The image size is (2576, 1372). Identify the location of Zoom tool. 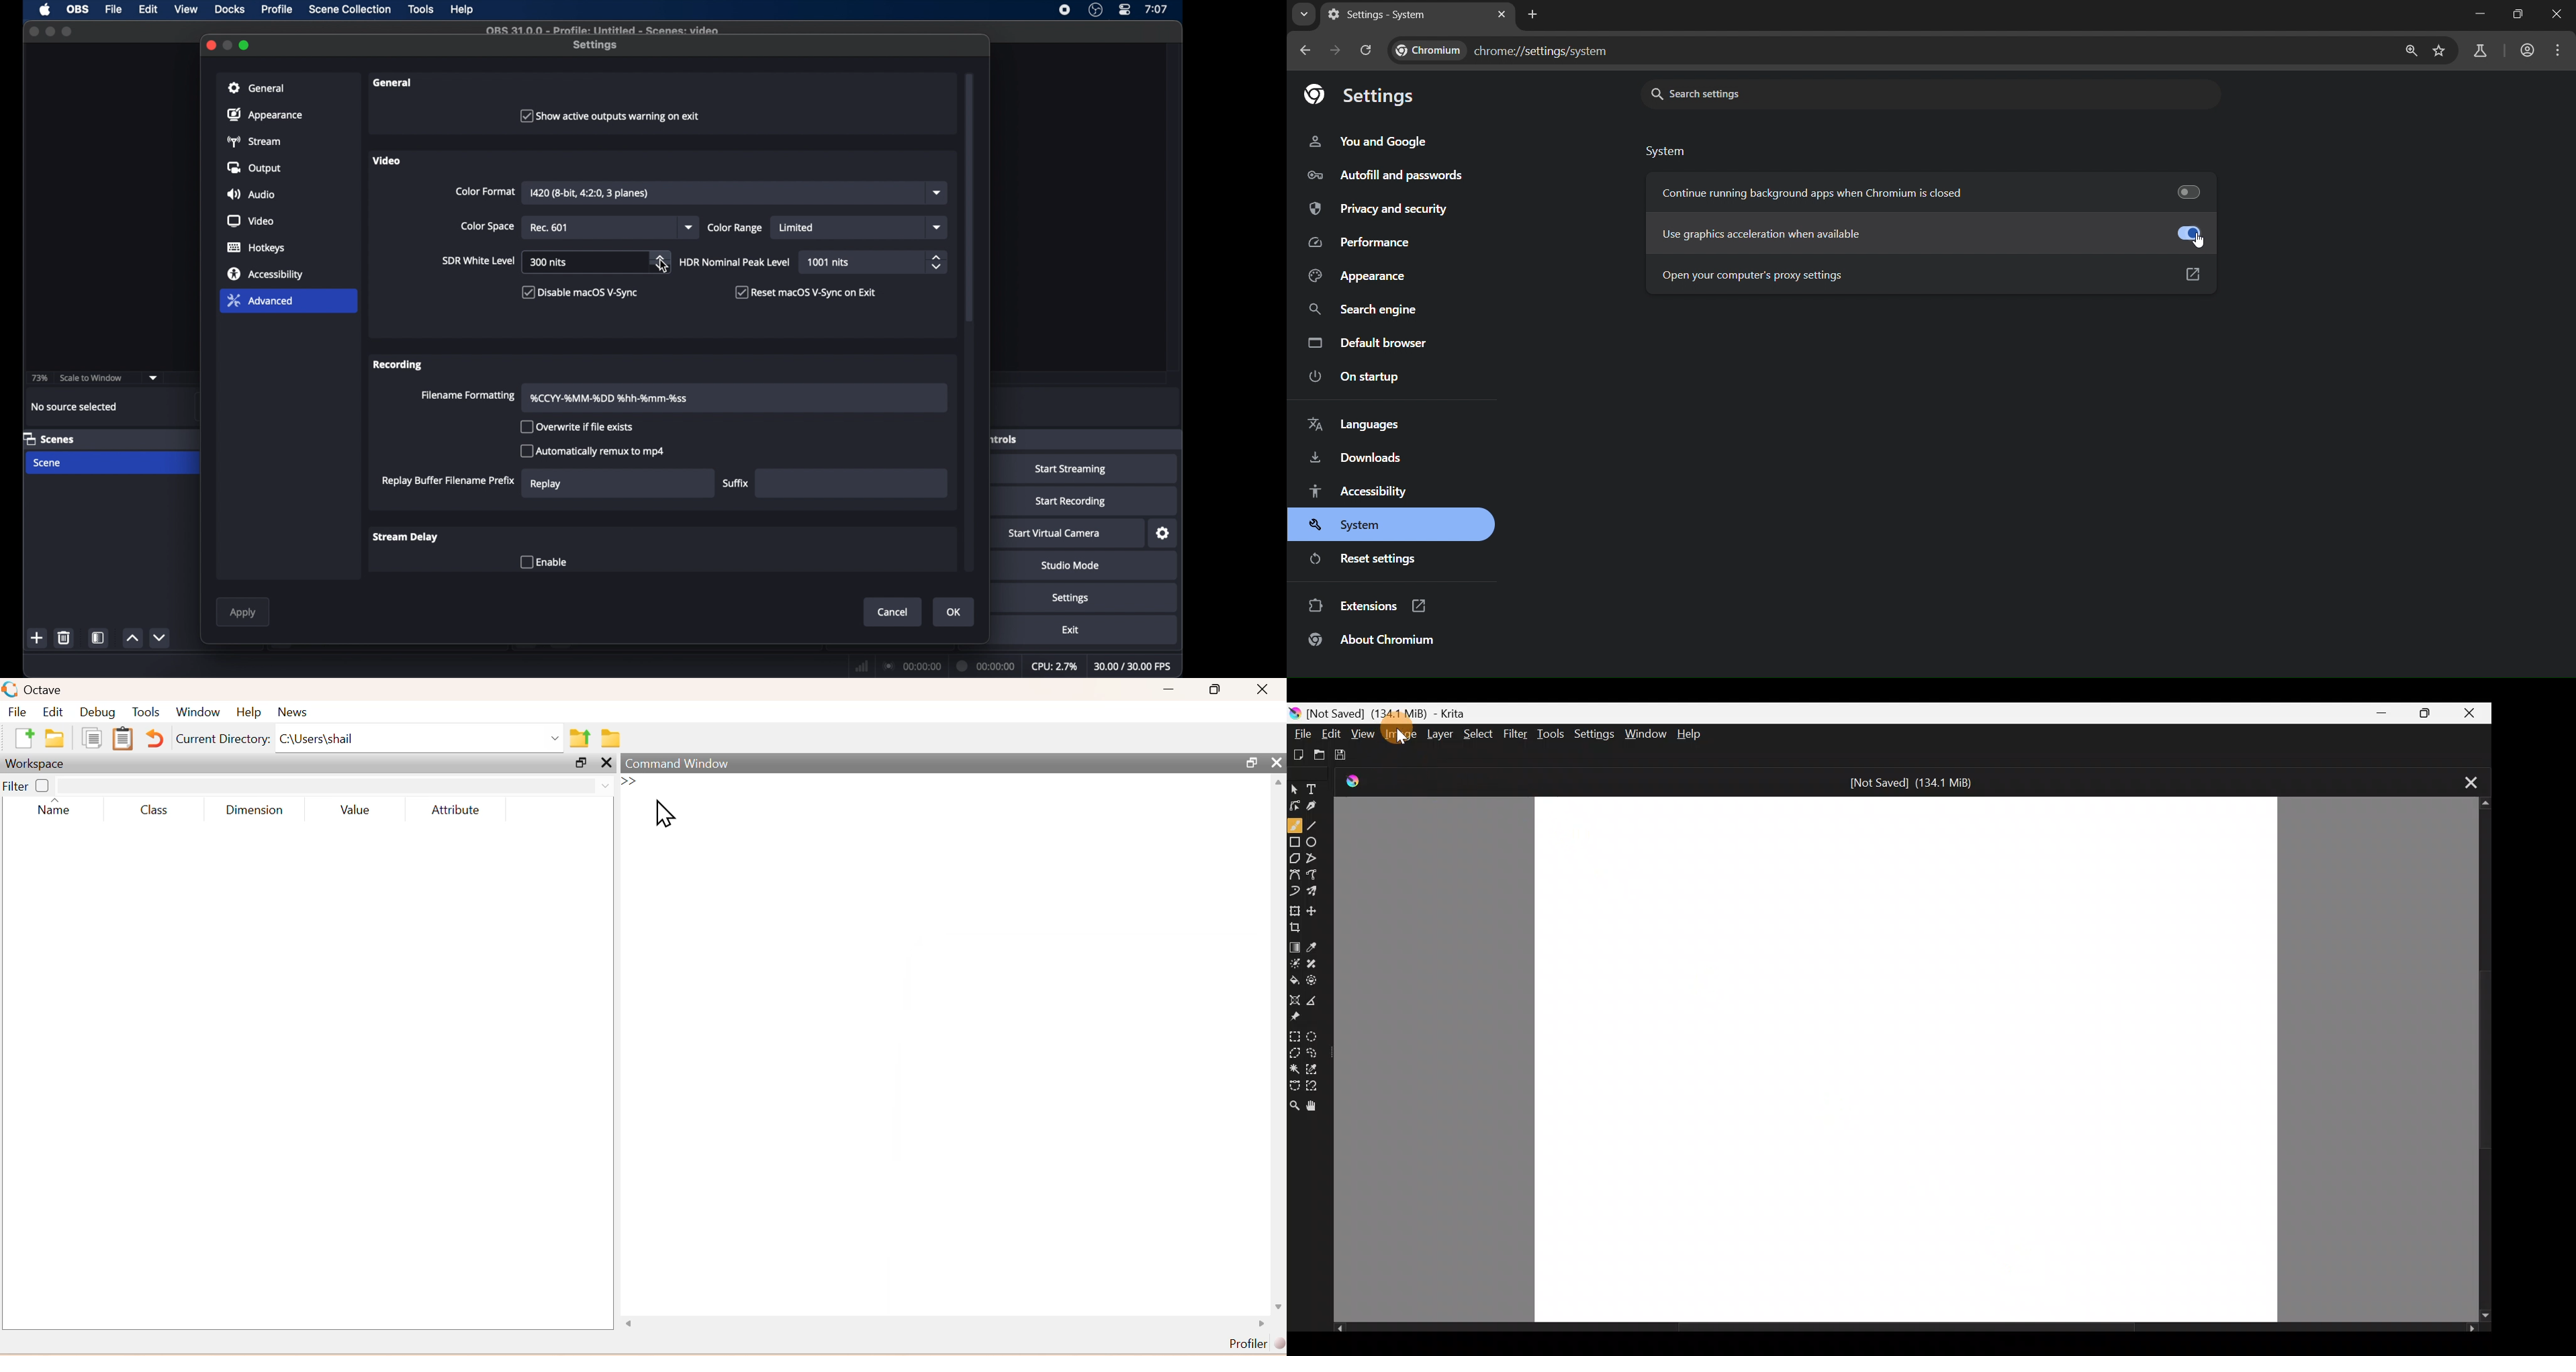
(1294, 1106).